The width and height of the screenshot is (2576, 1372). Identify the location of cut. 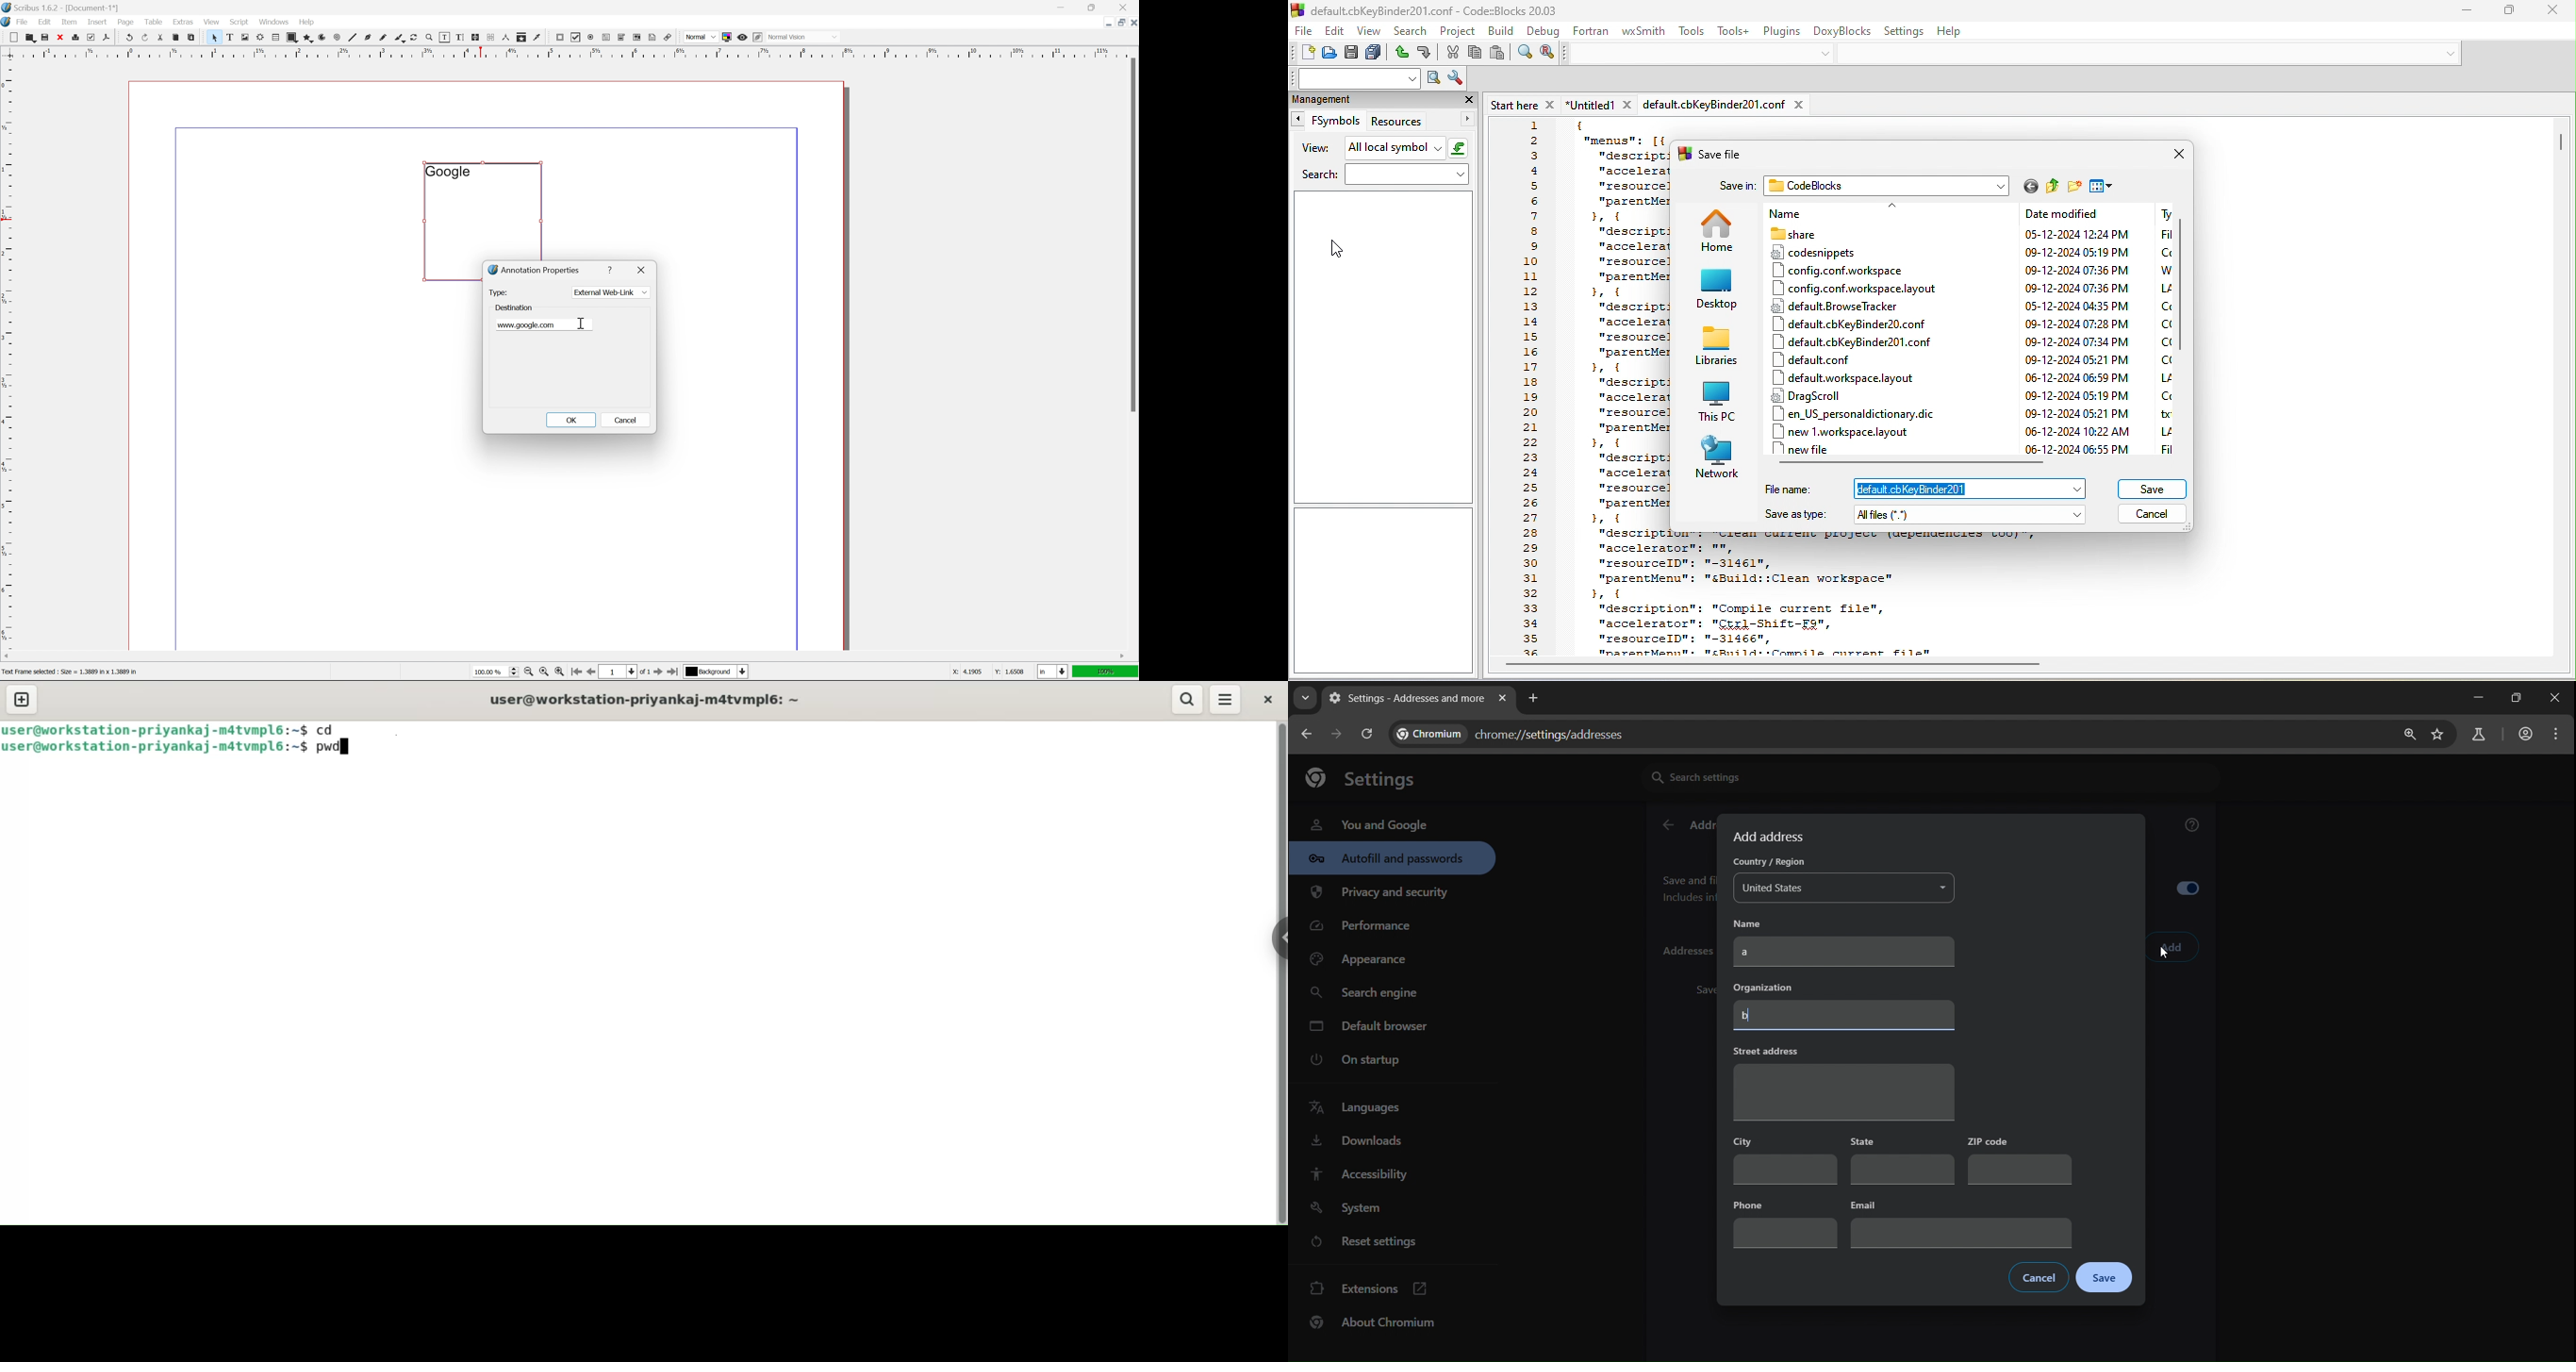
(1451, 52).